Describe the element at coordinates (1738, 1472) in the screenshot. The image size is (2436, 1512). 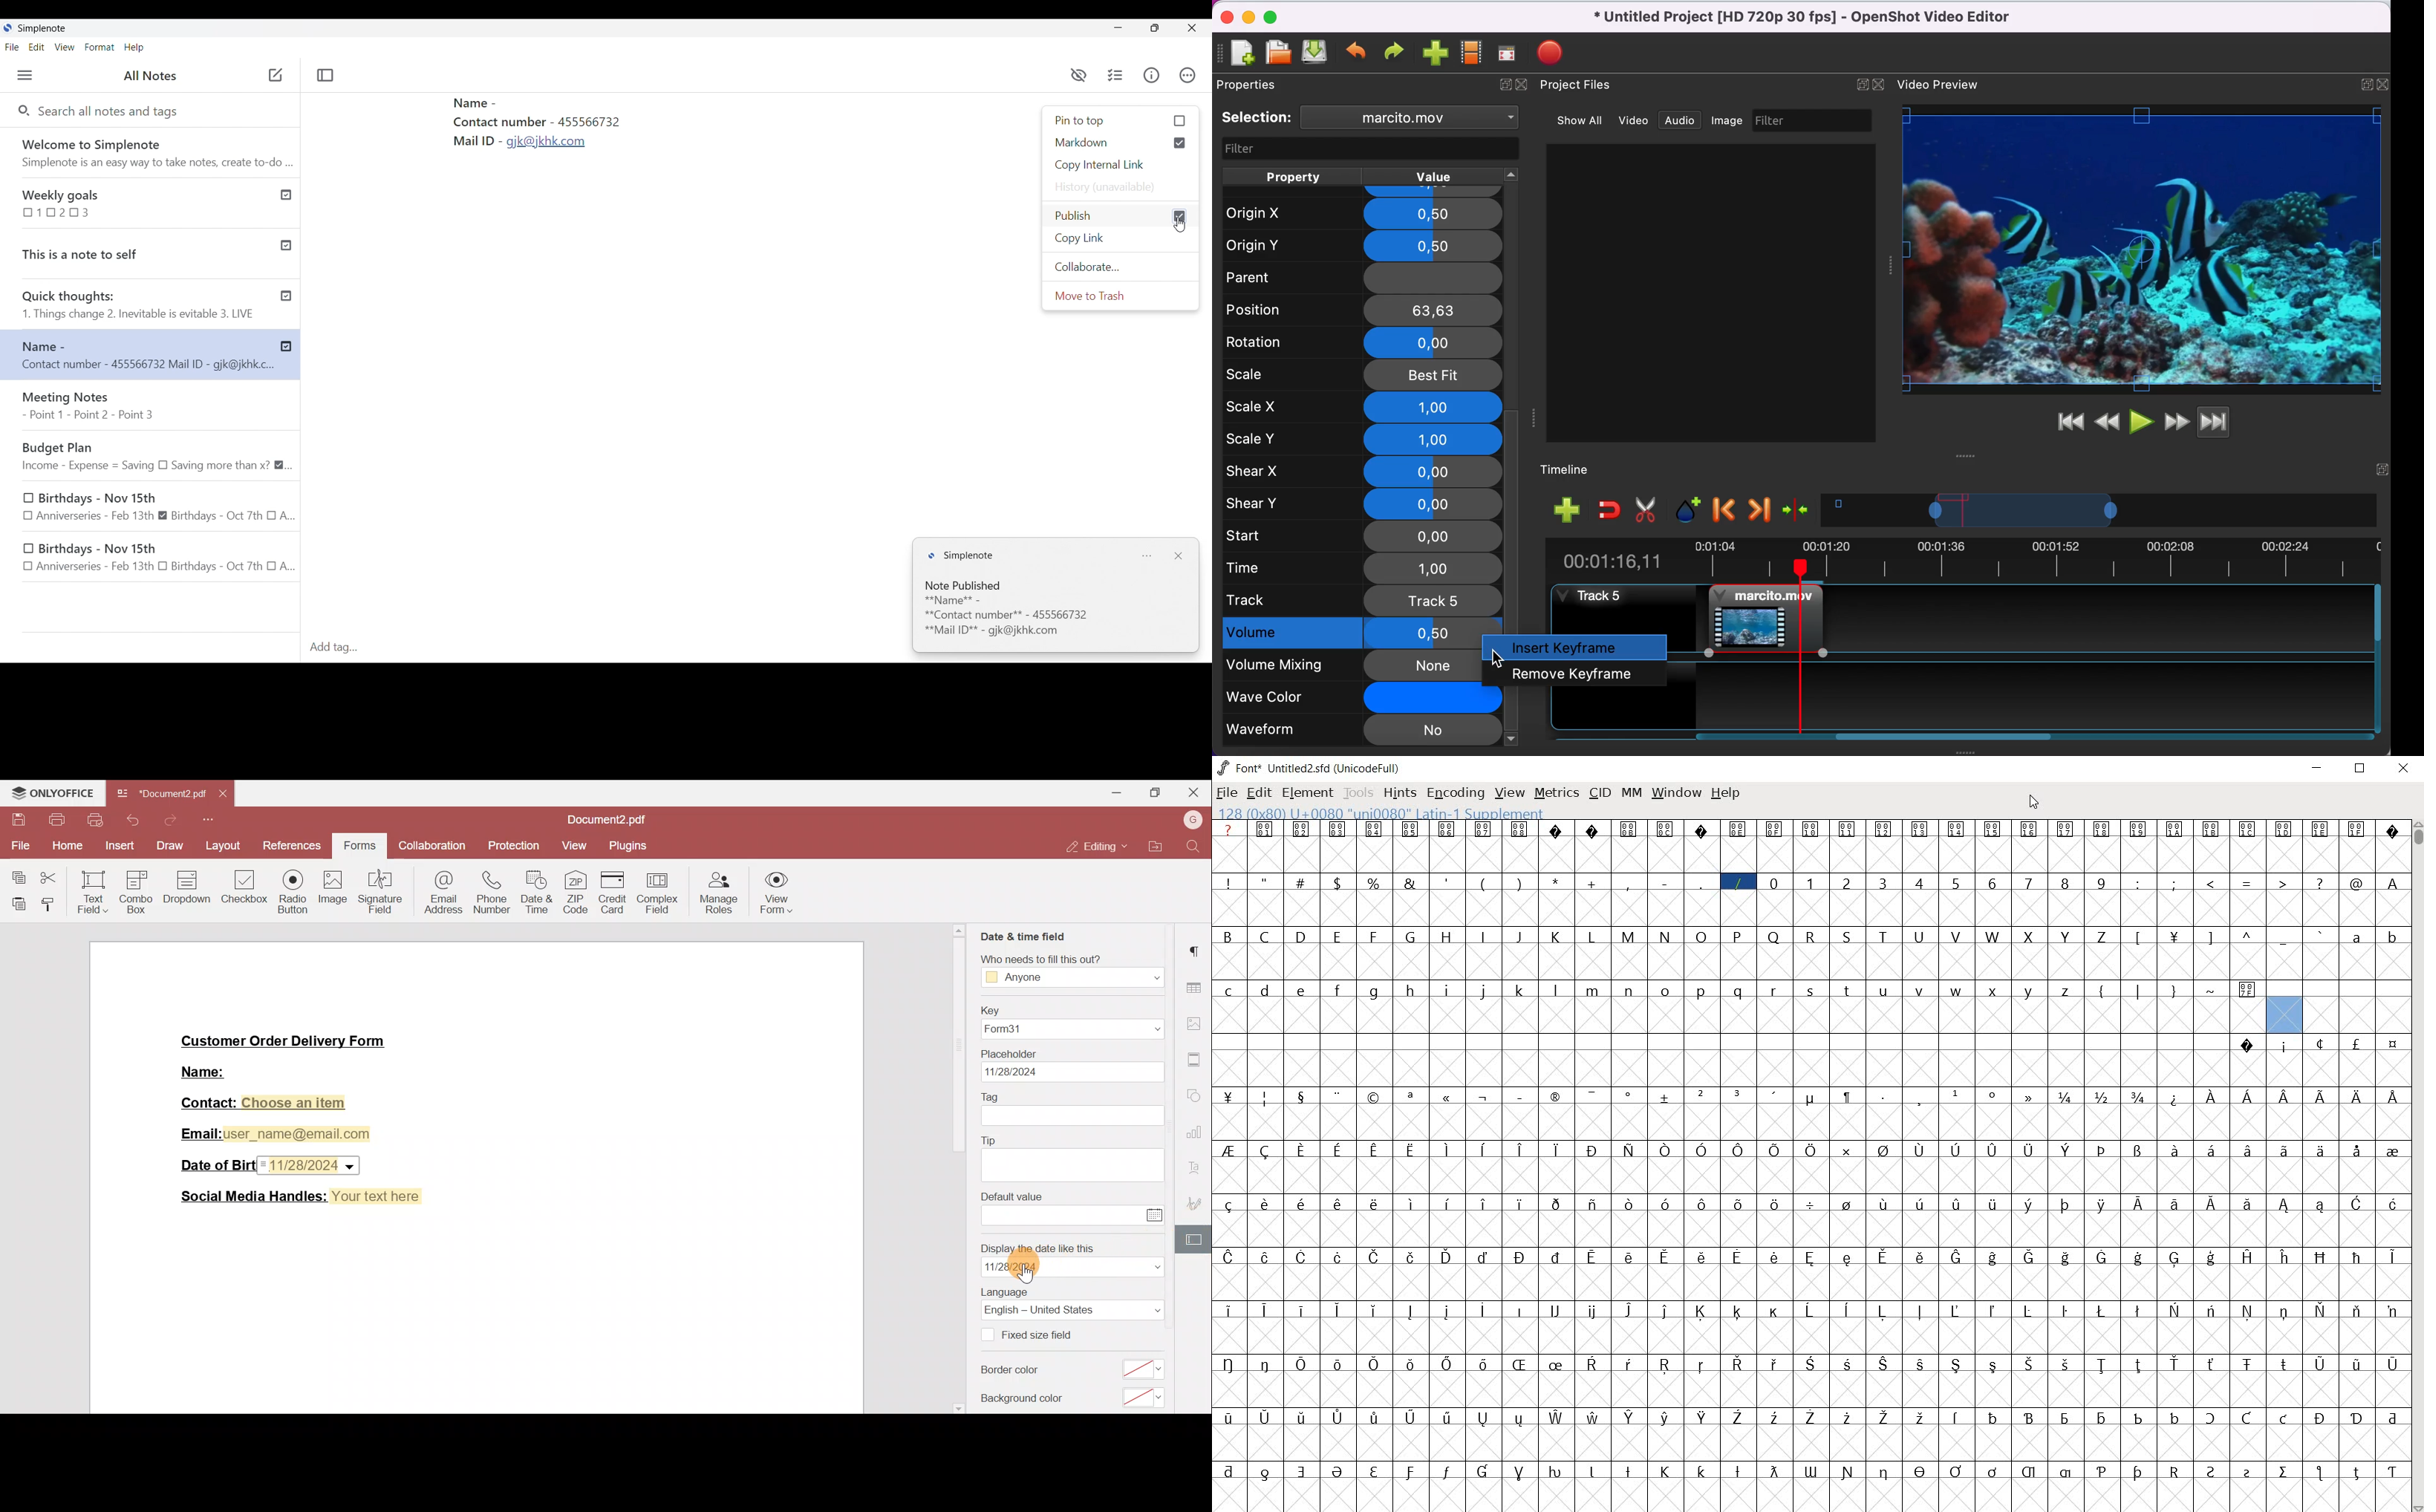
I see `glyph` at that location.